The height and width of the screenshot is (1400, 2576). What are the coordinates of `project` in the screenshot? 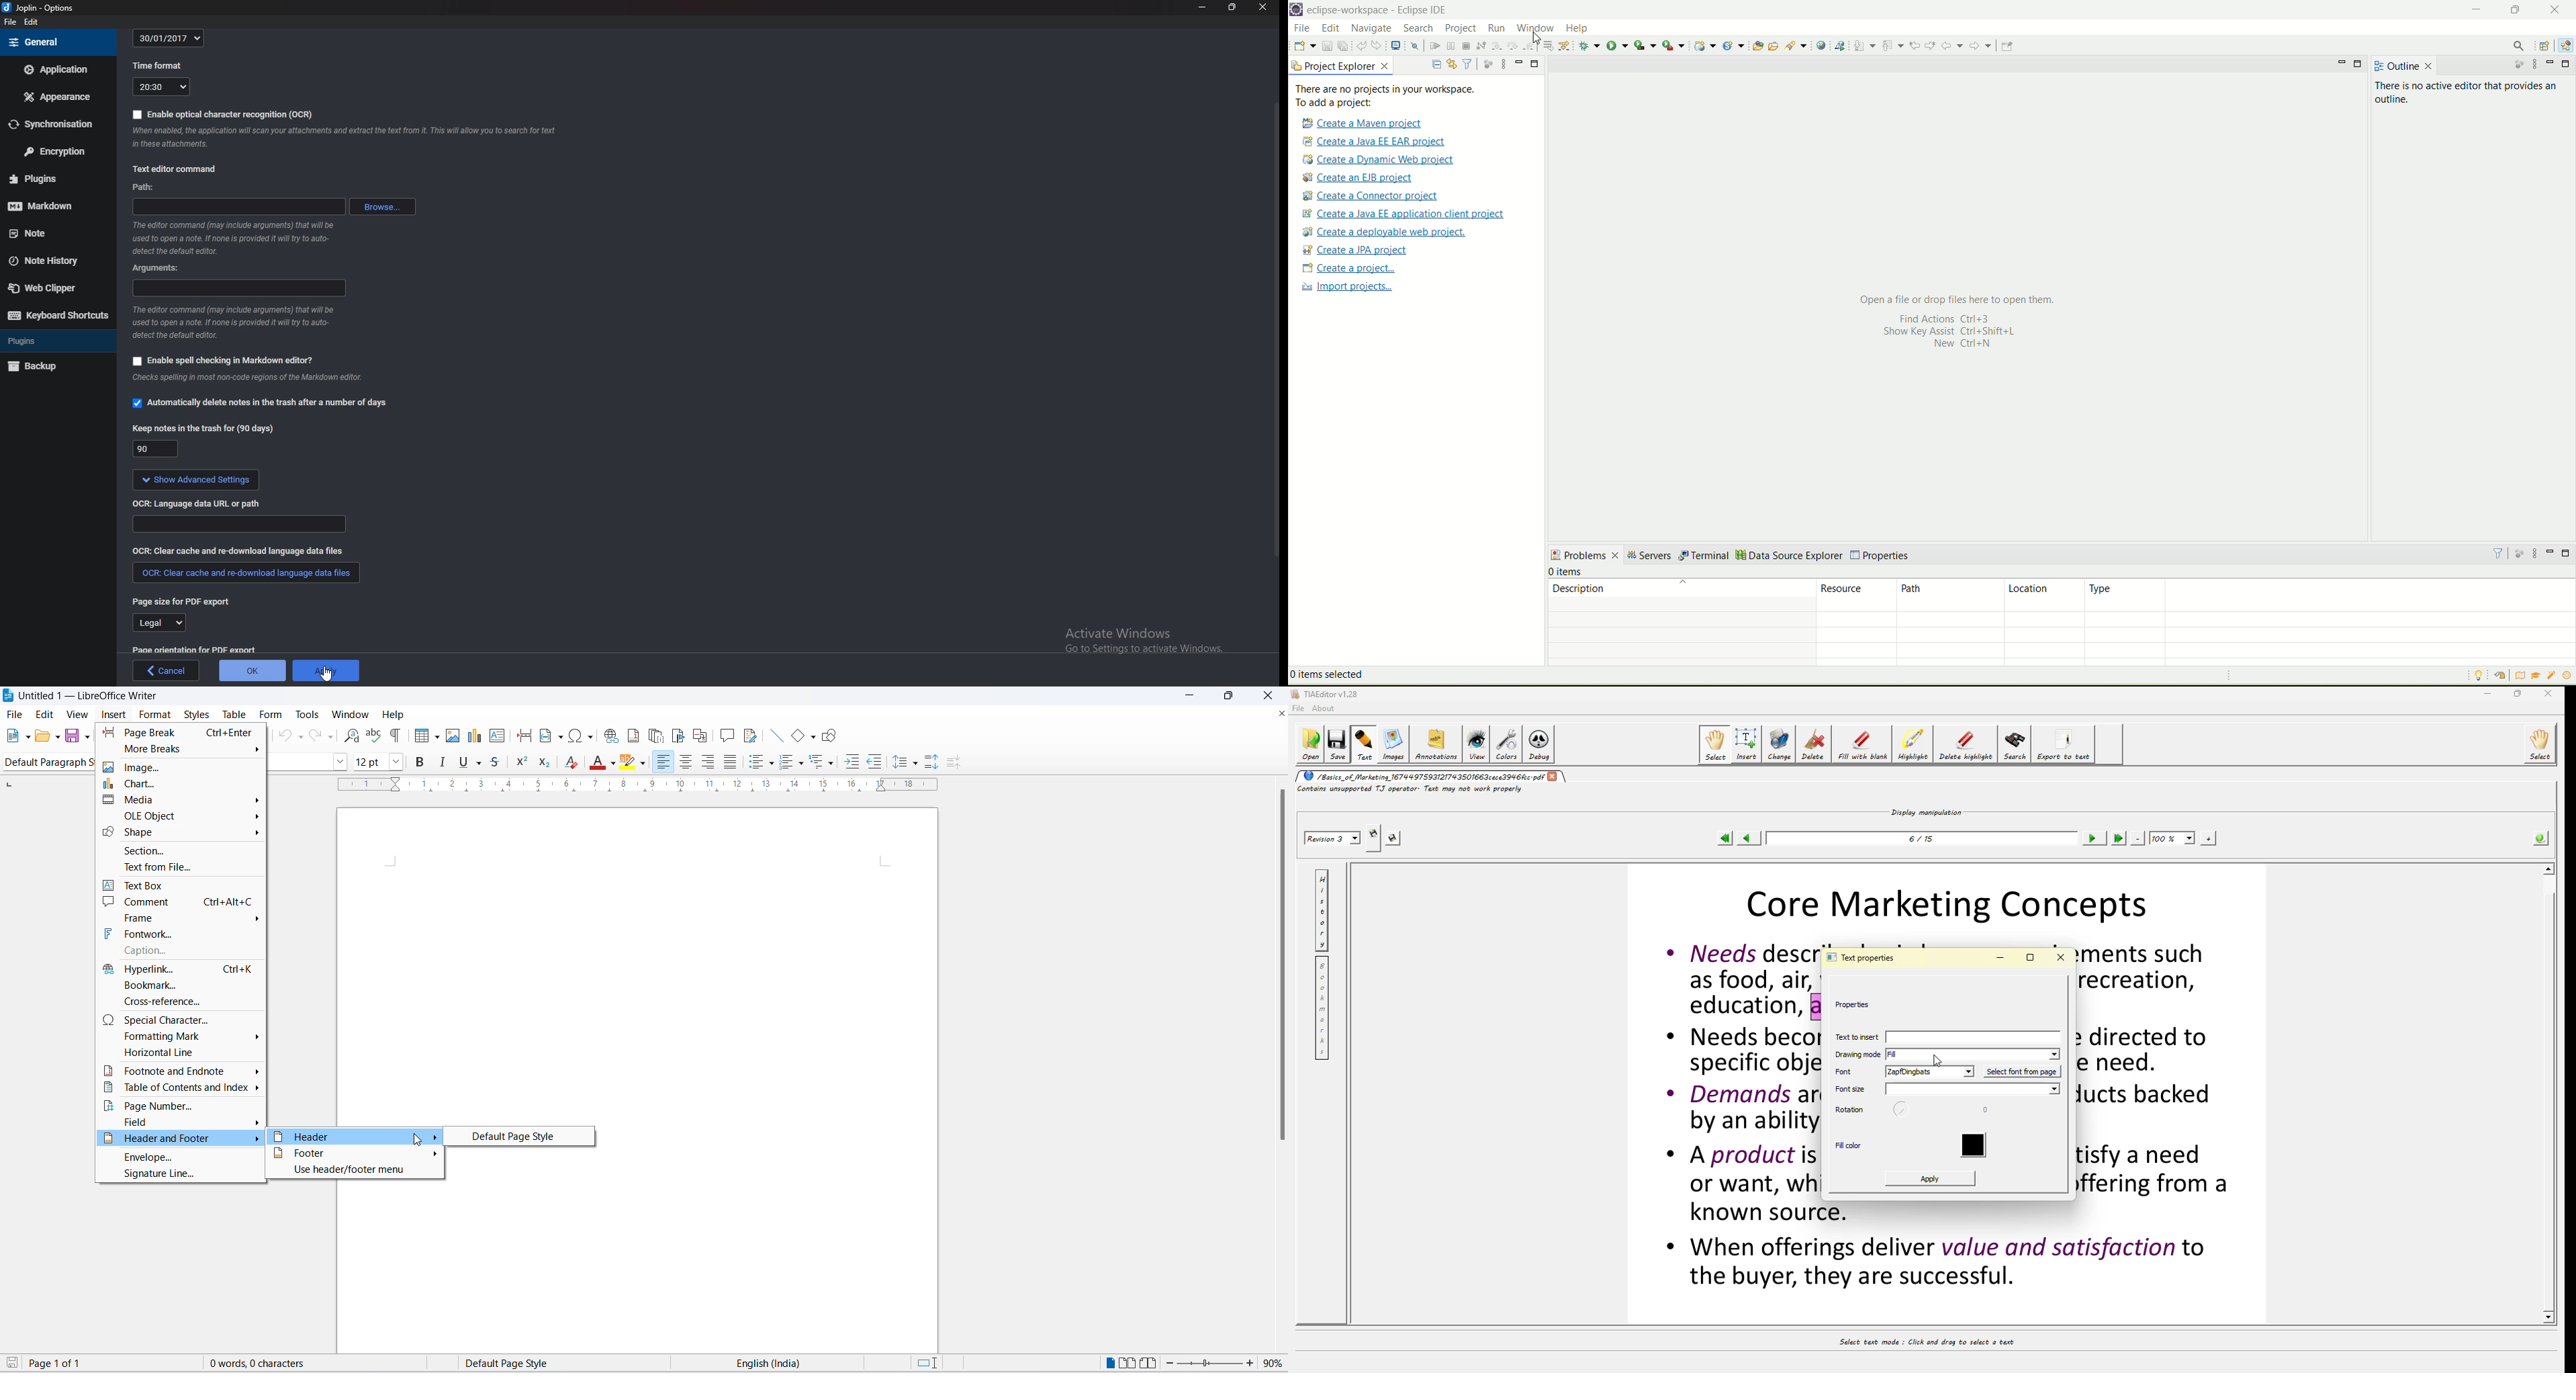 It's located at (1460, 28).